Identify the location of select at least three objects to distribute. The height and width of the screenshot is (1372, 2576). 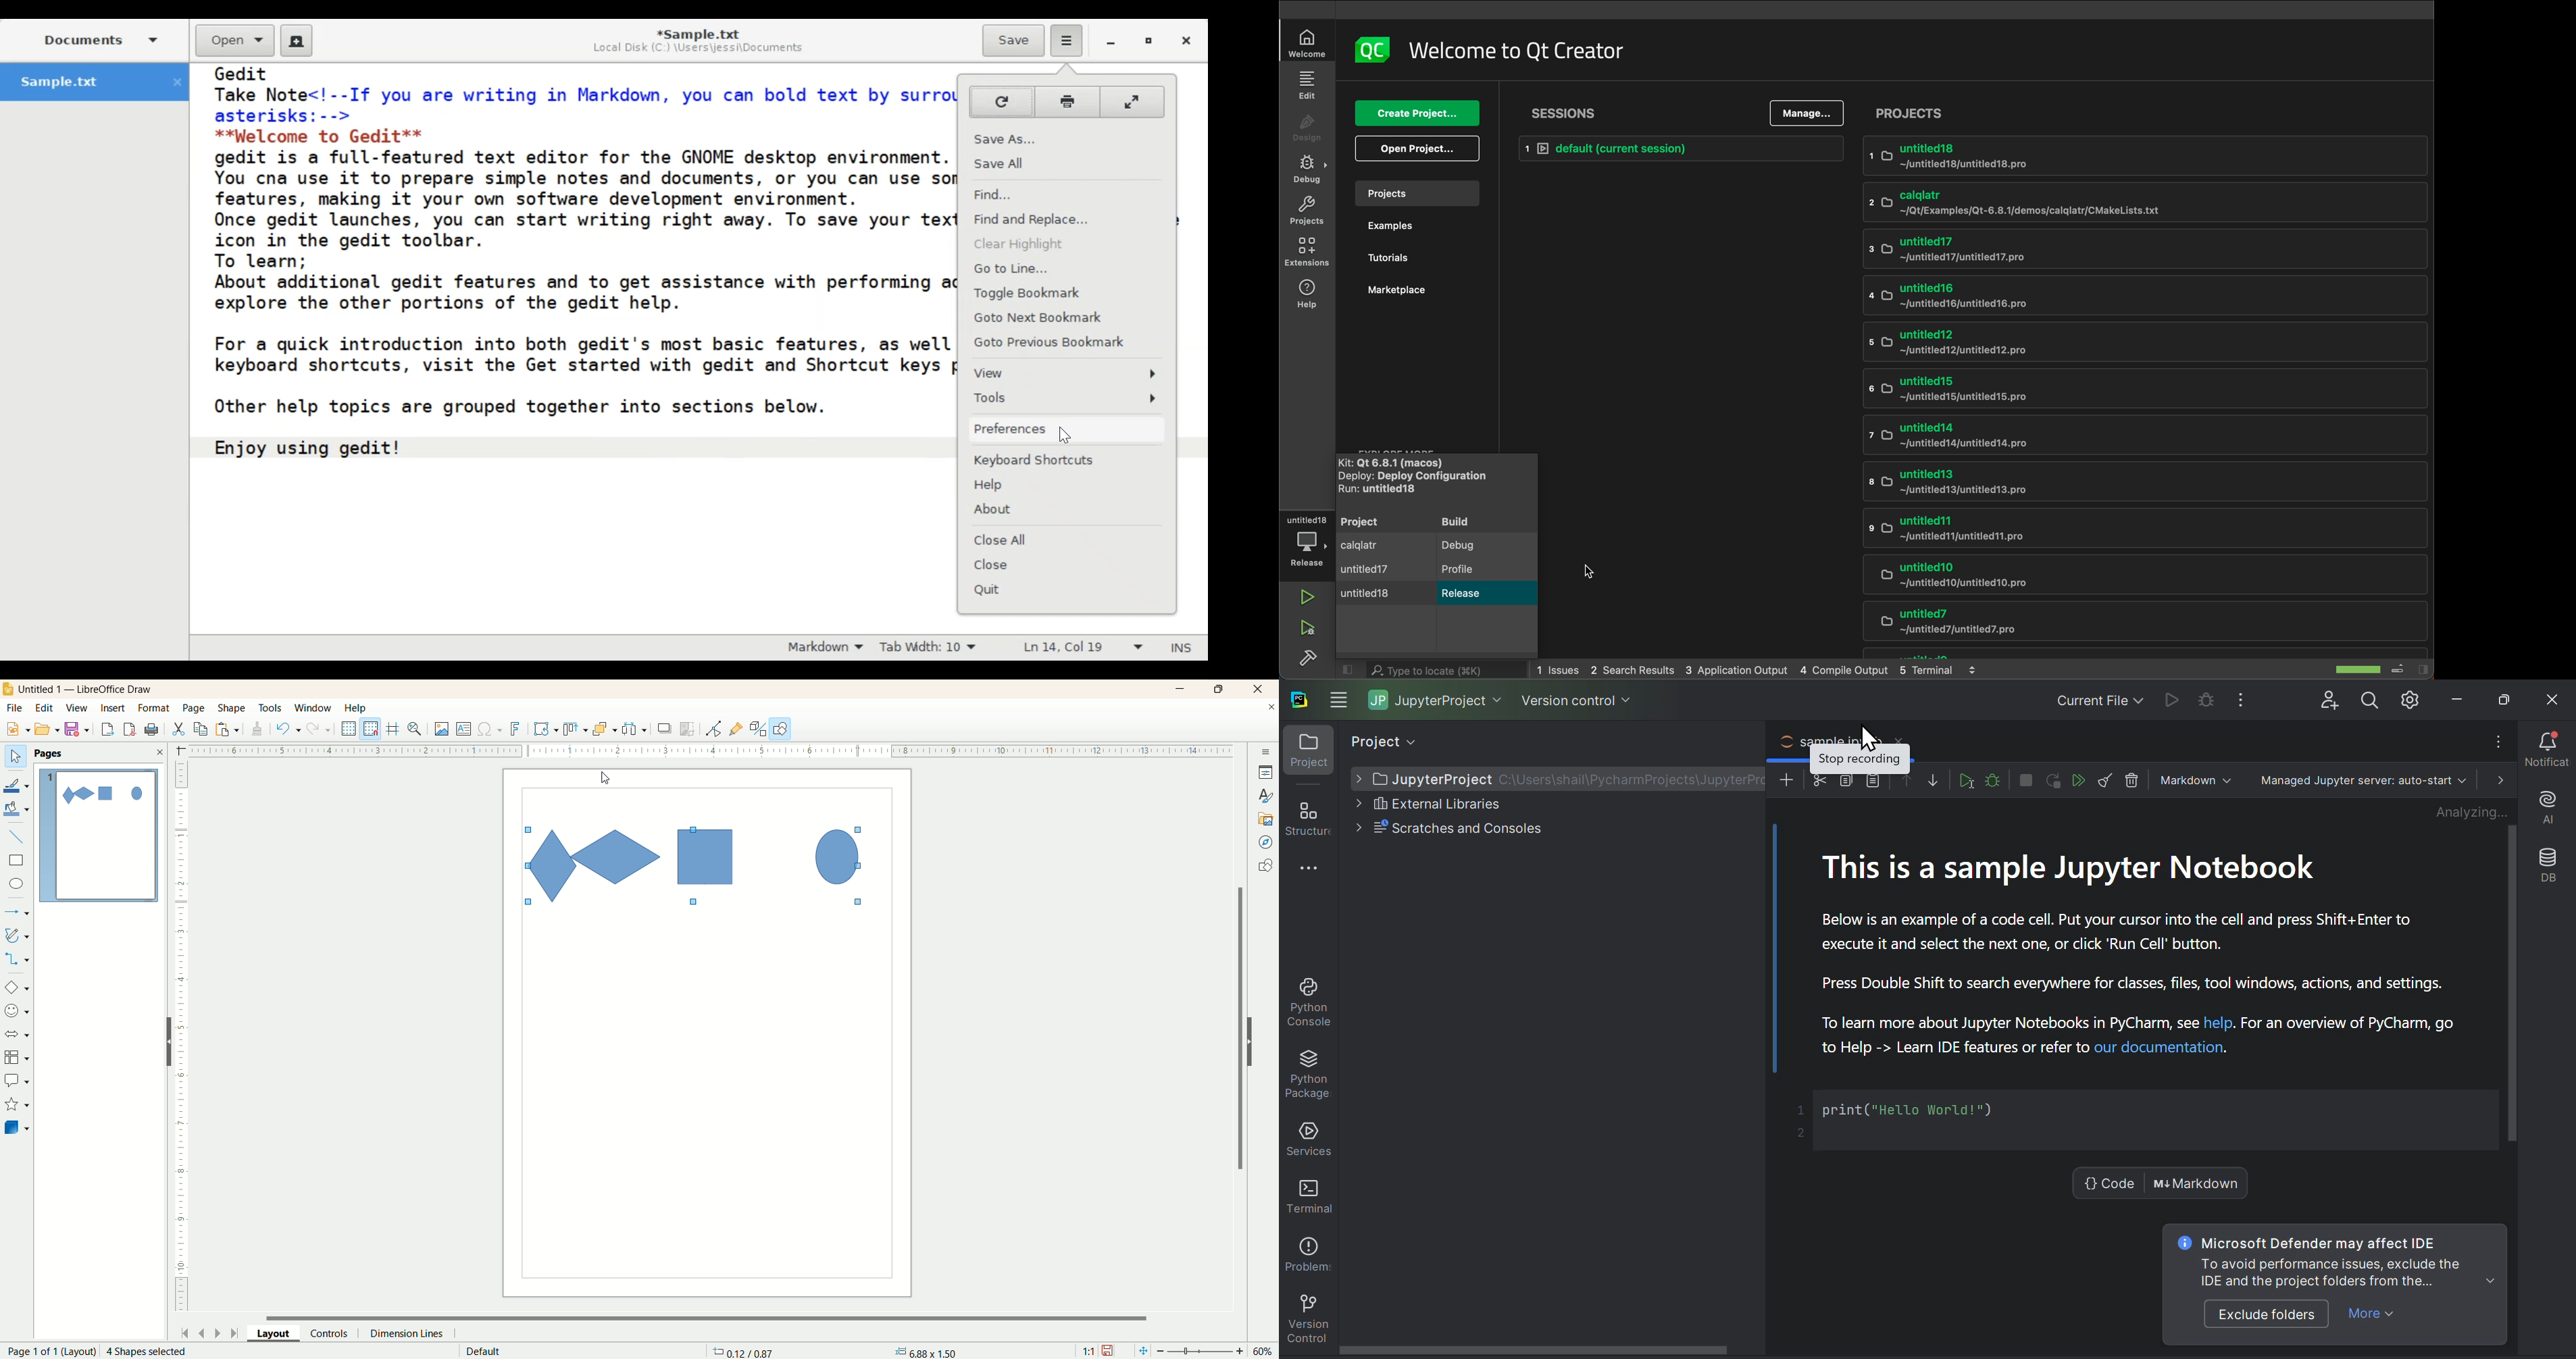
(636, 729).